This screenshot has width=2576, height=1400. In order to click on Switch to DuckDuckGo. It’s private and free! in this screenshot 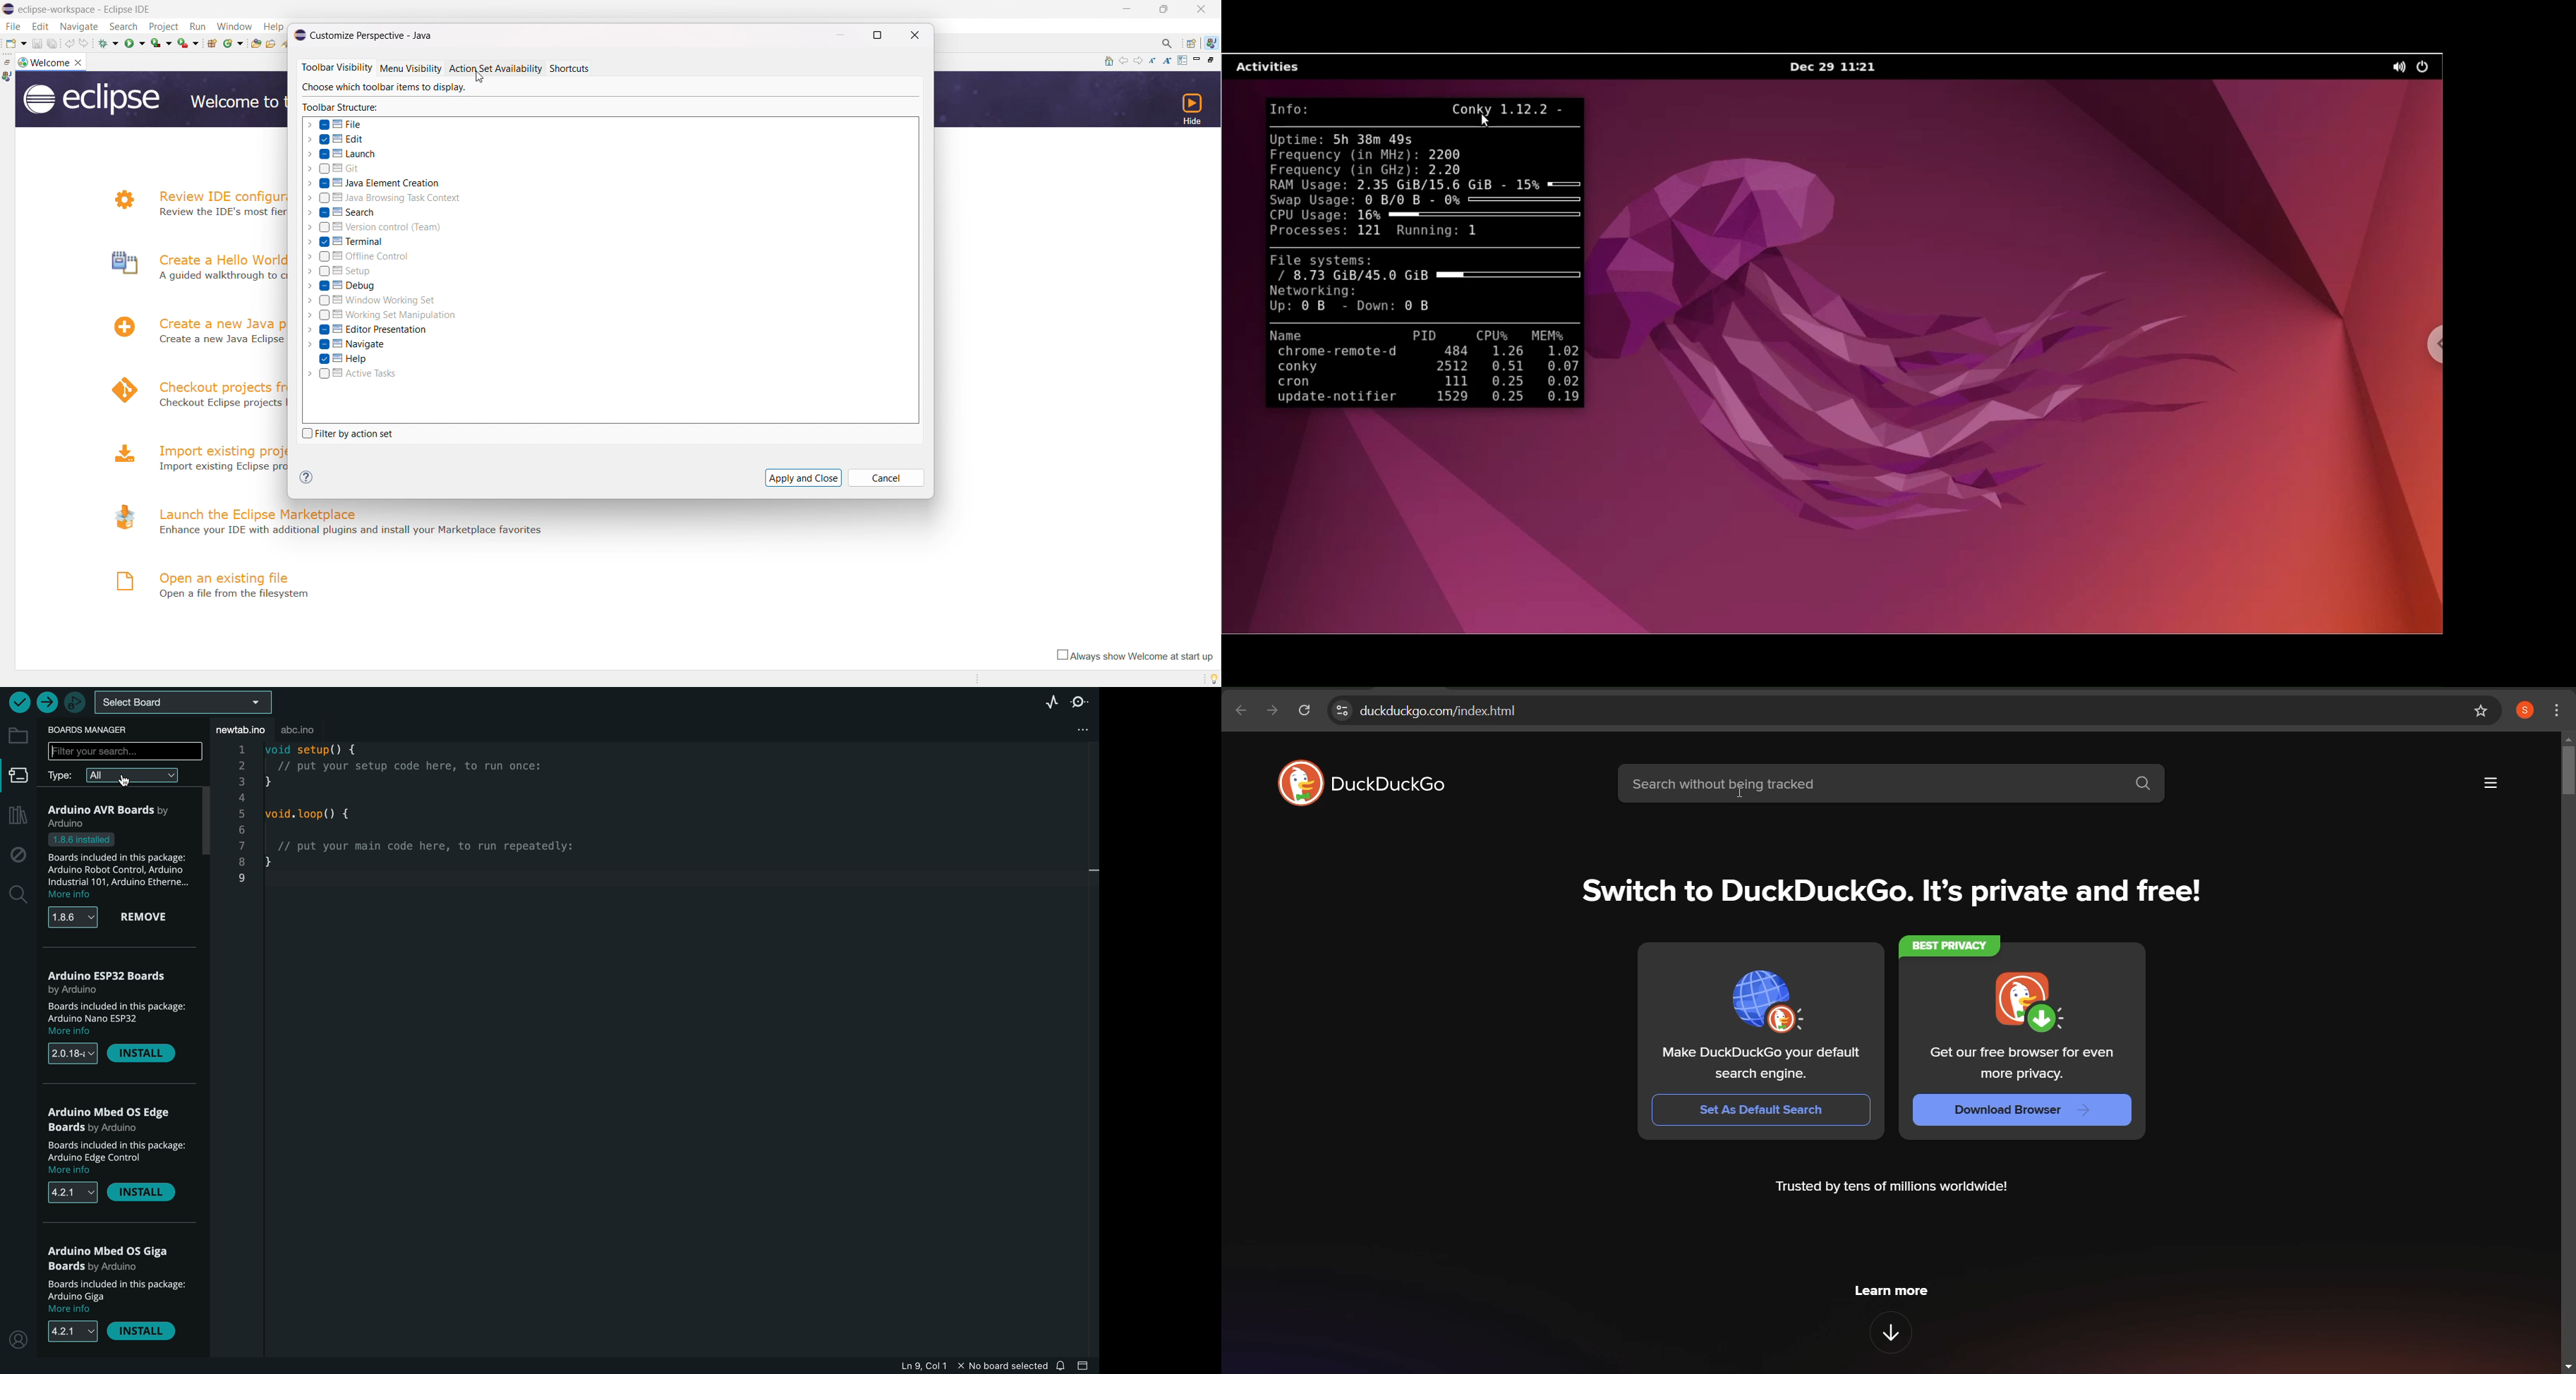, I will do `click(1889, 894)`.